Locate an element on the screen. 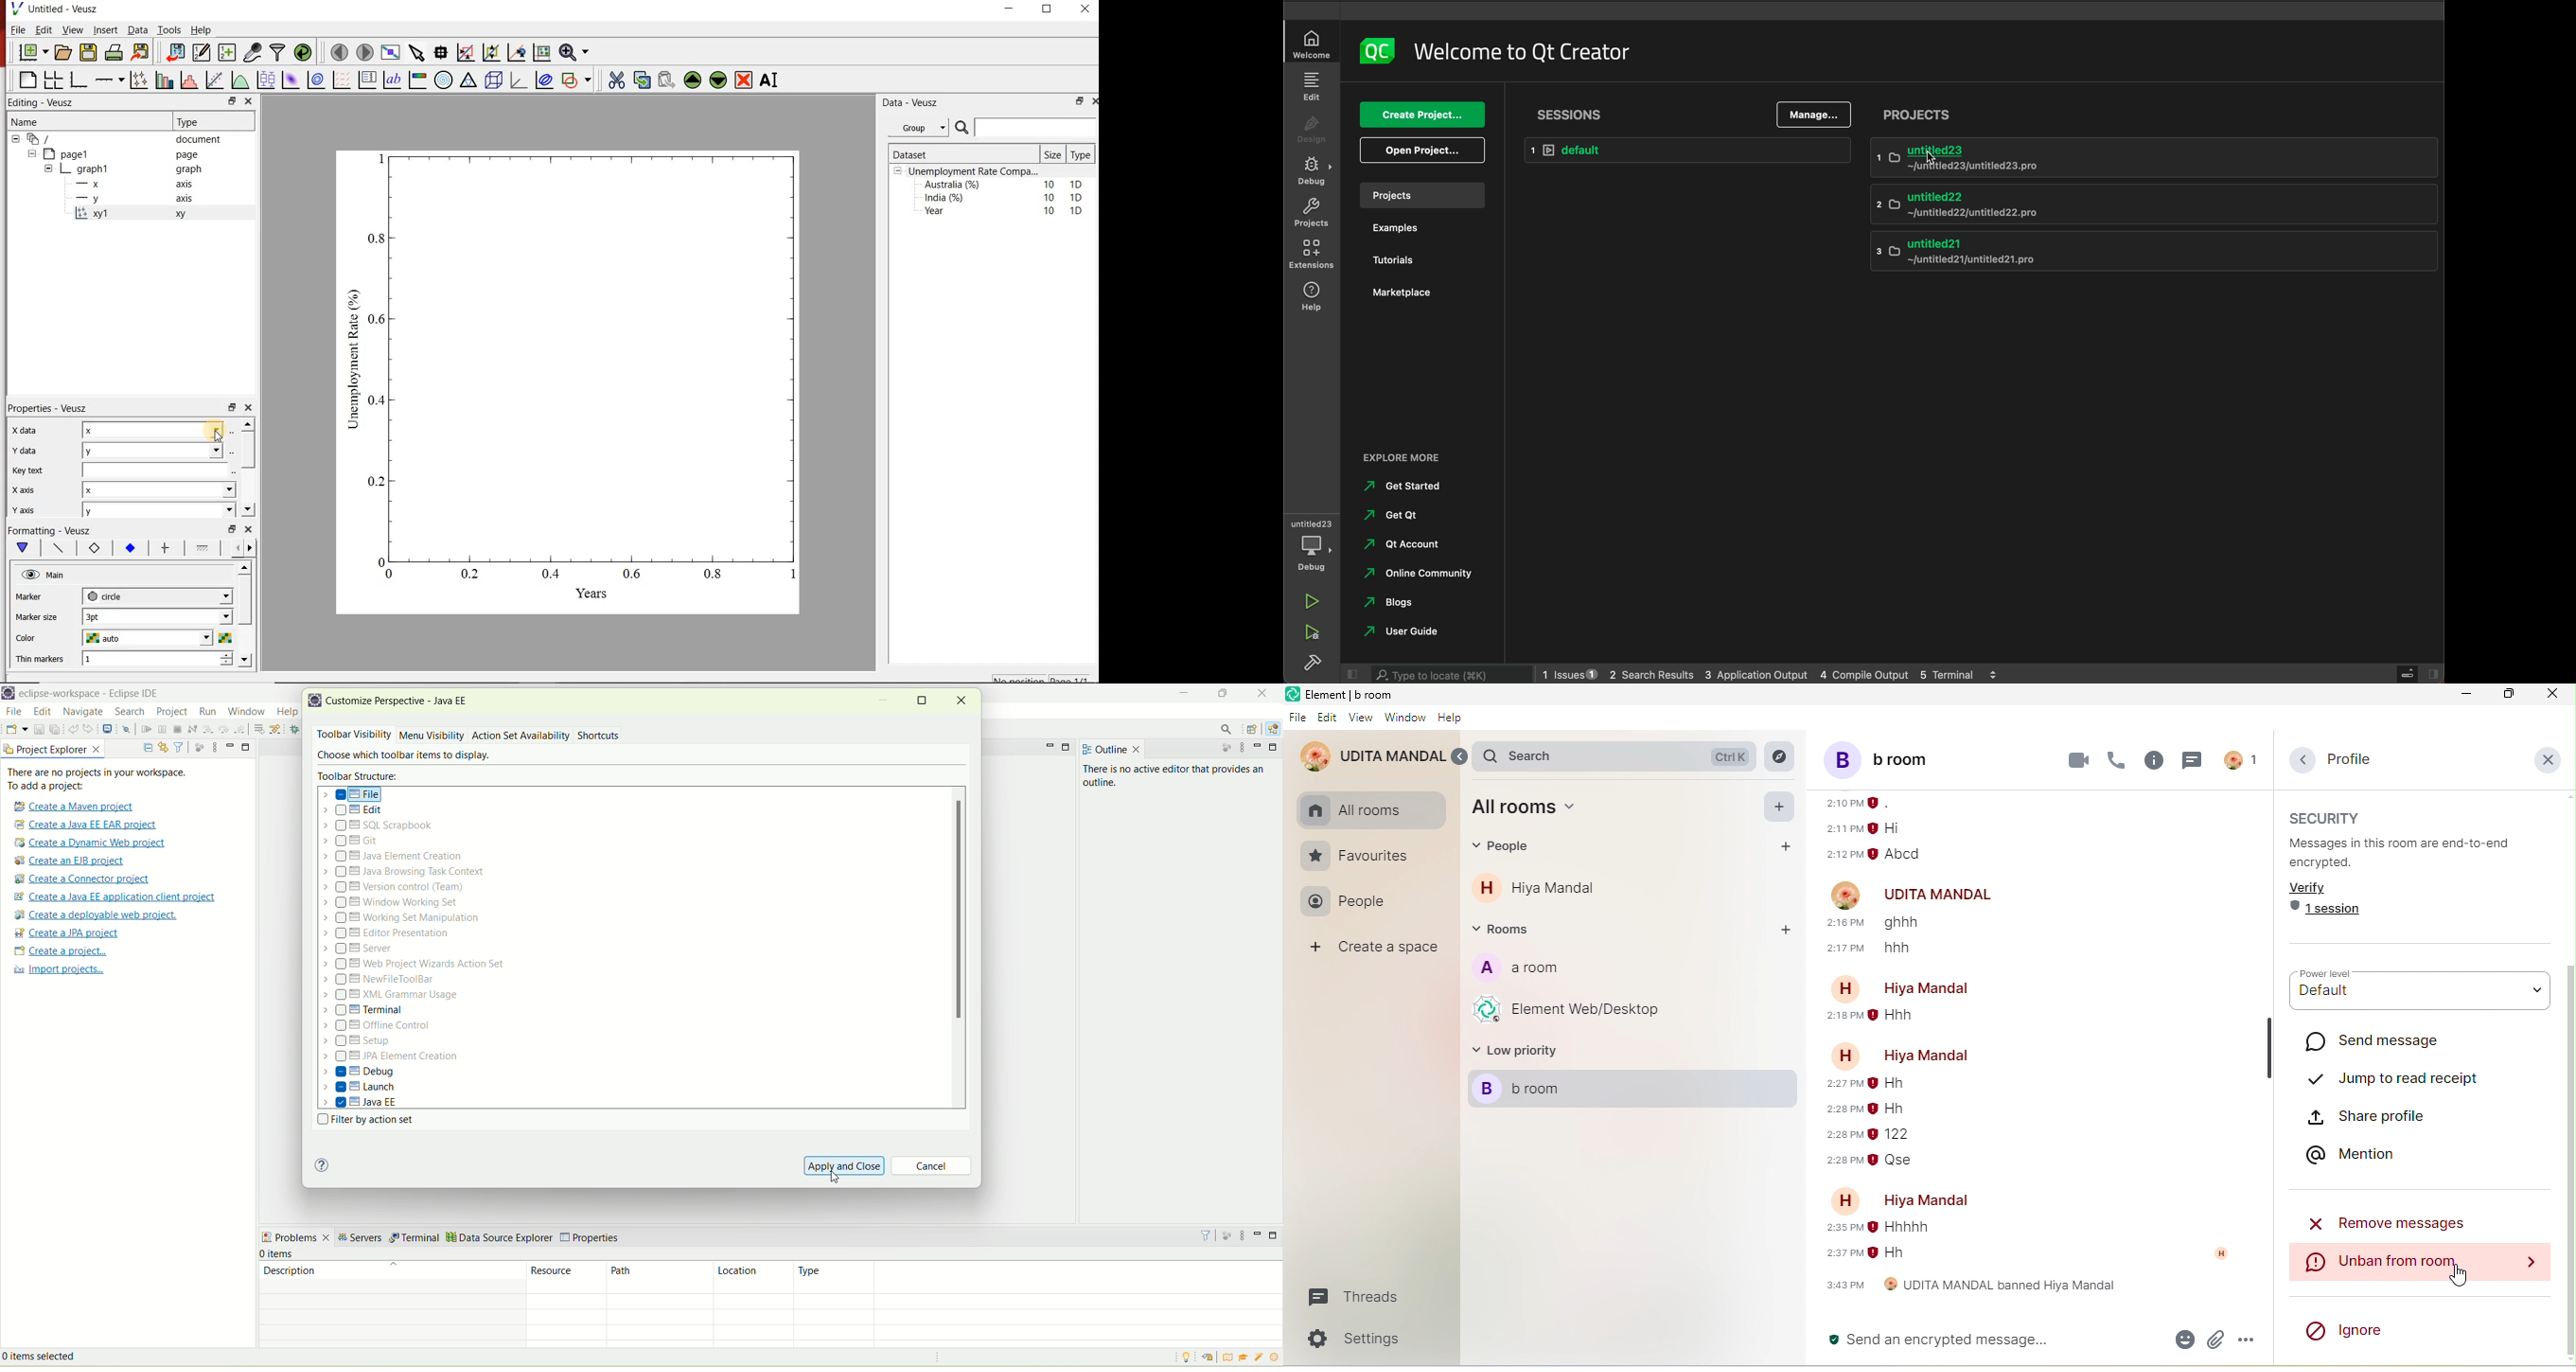 The width and height of the screenshot is (2576, 1372). use step filter is located at coordinates (278, 729).